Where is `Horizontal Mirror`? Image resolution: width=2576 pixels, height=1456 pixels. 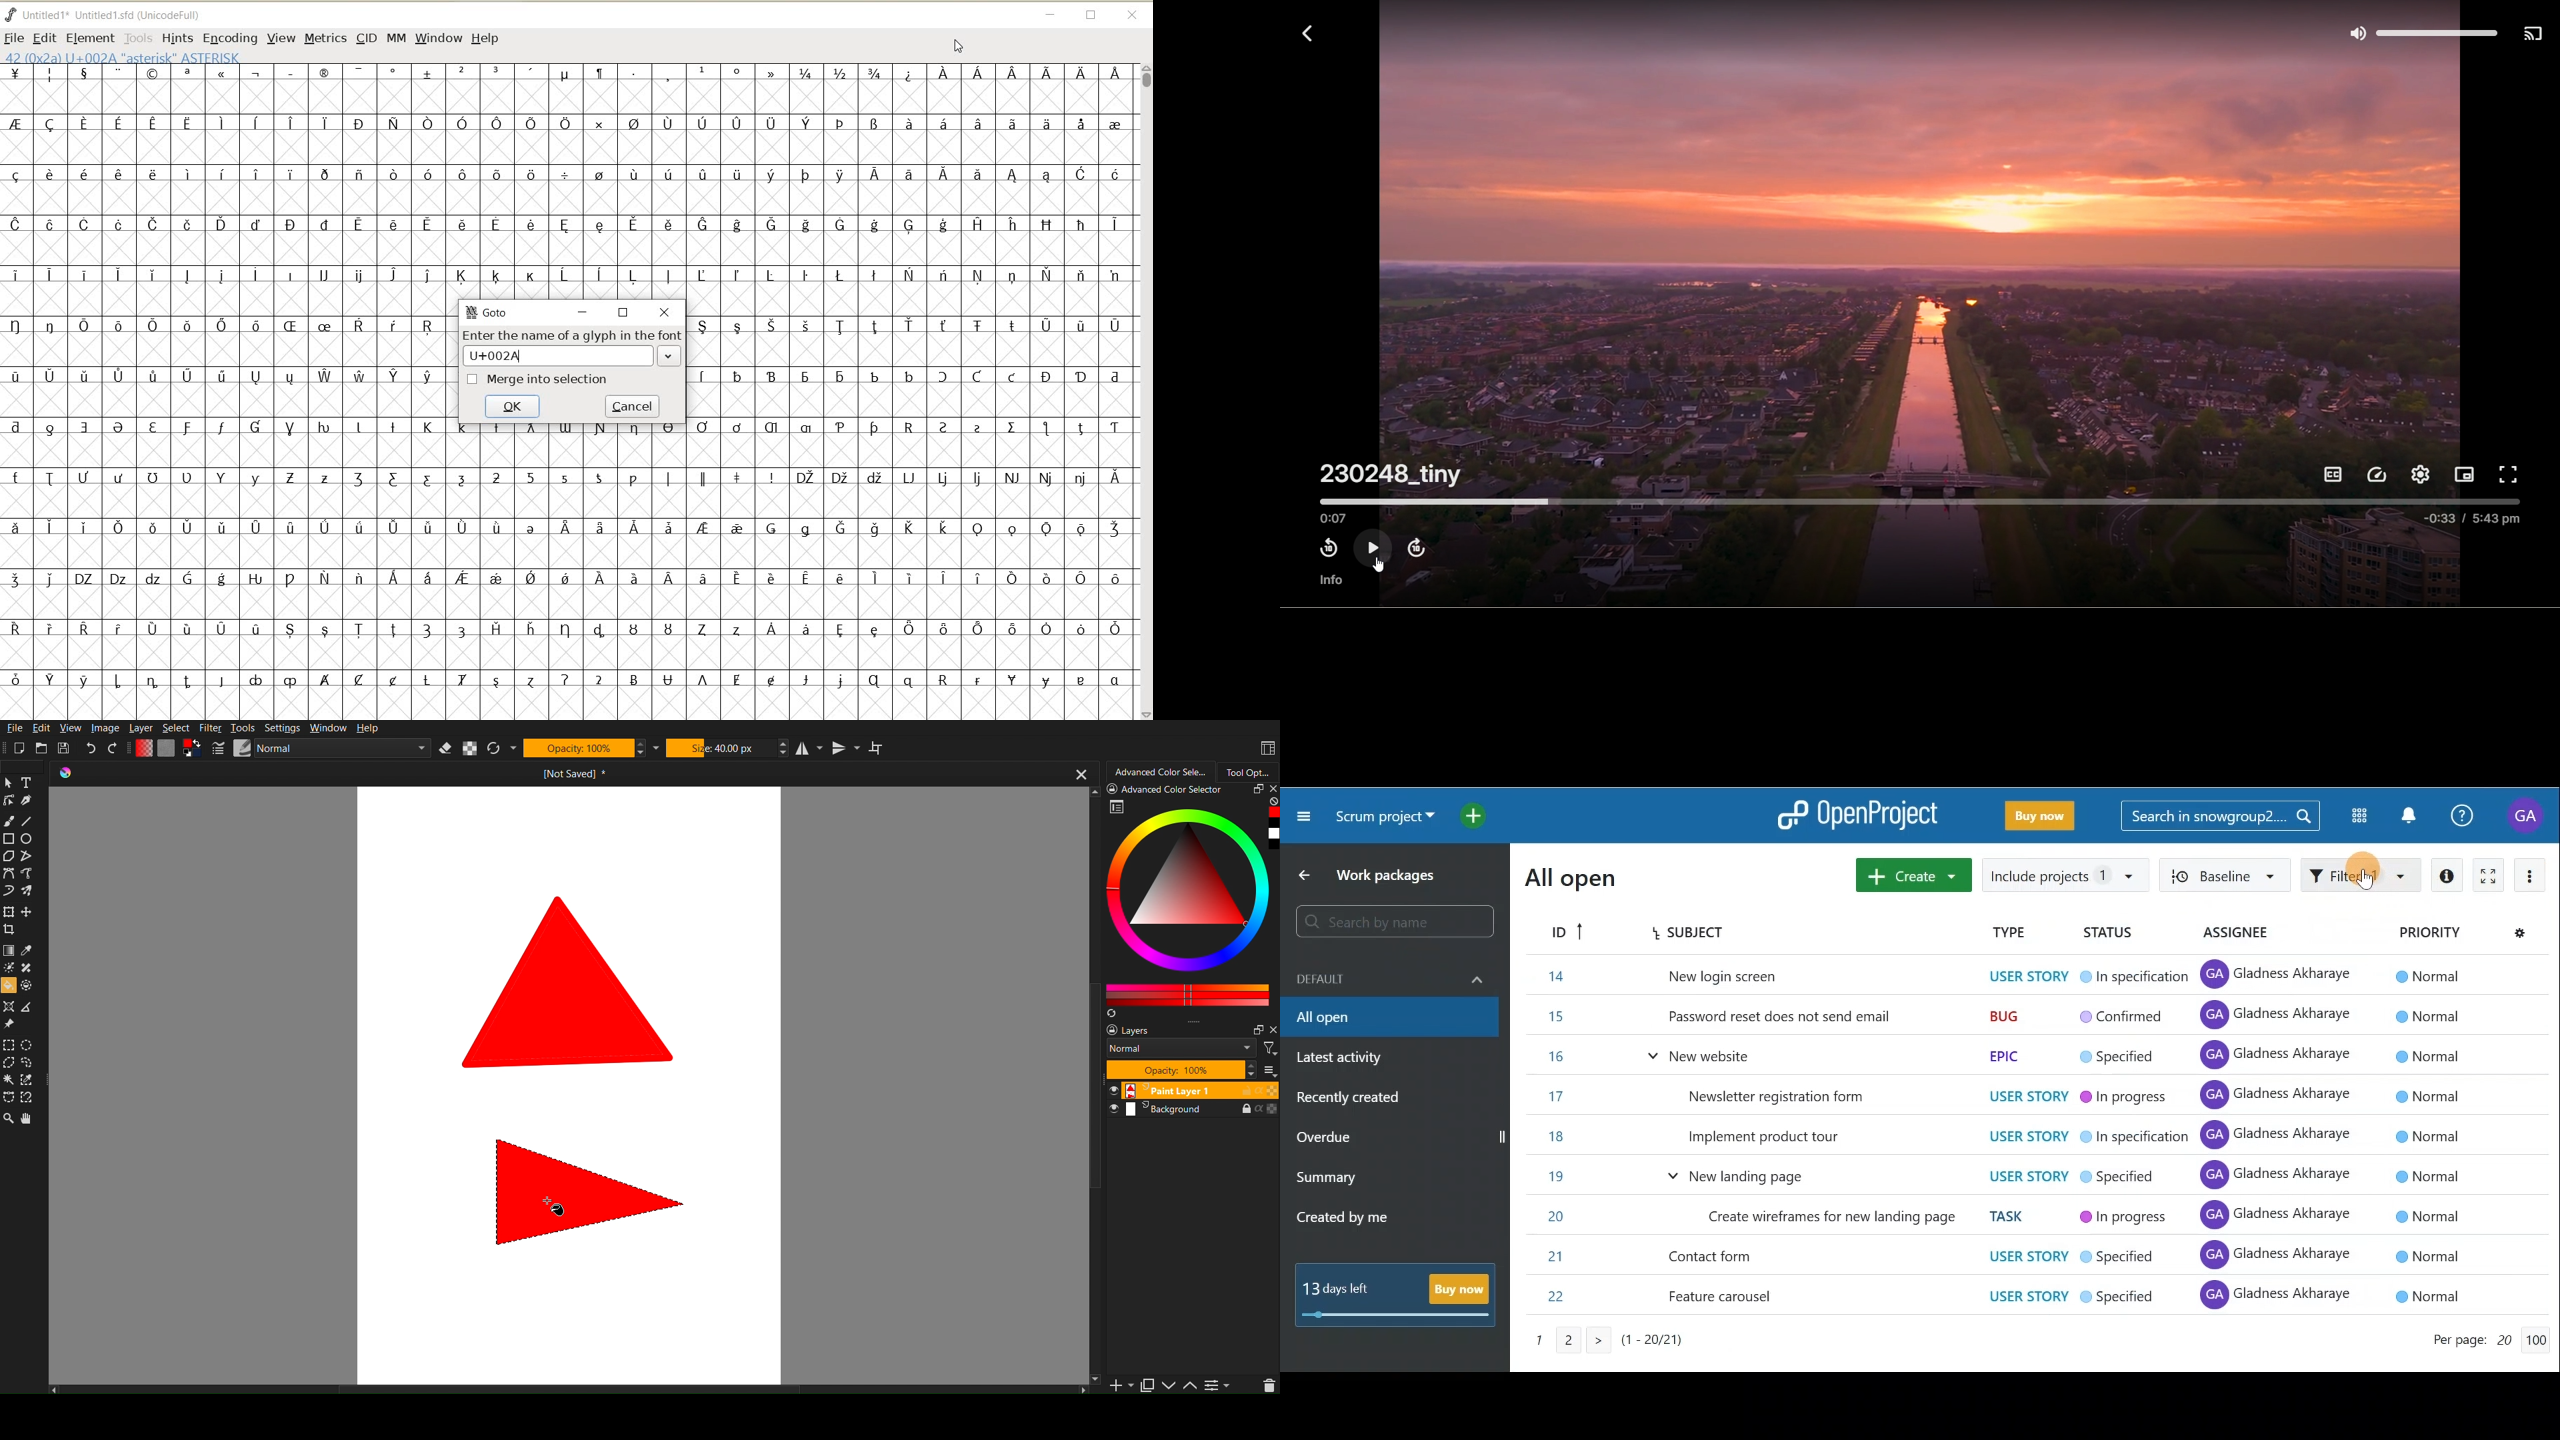
Horizontal Mirror is located at coordinates (811, 749).